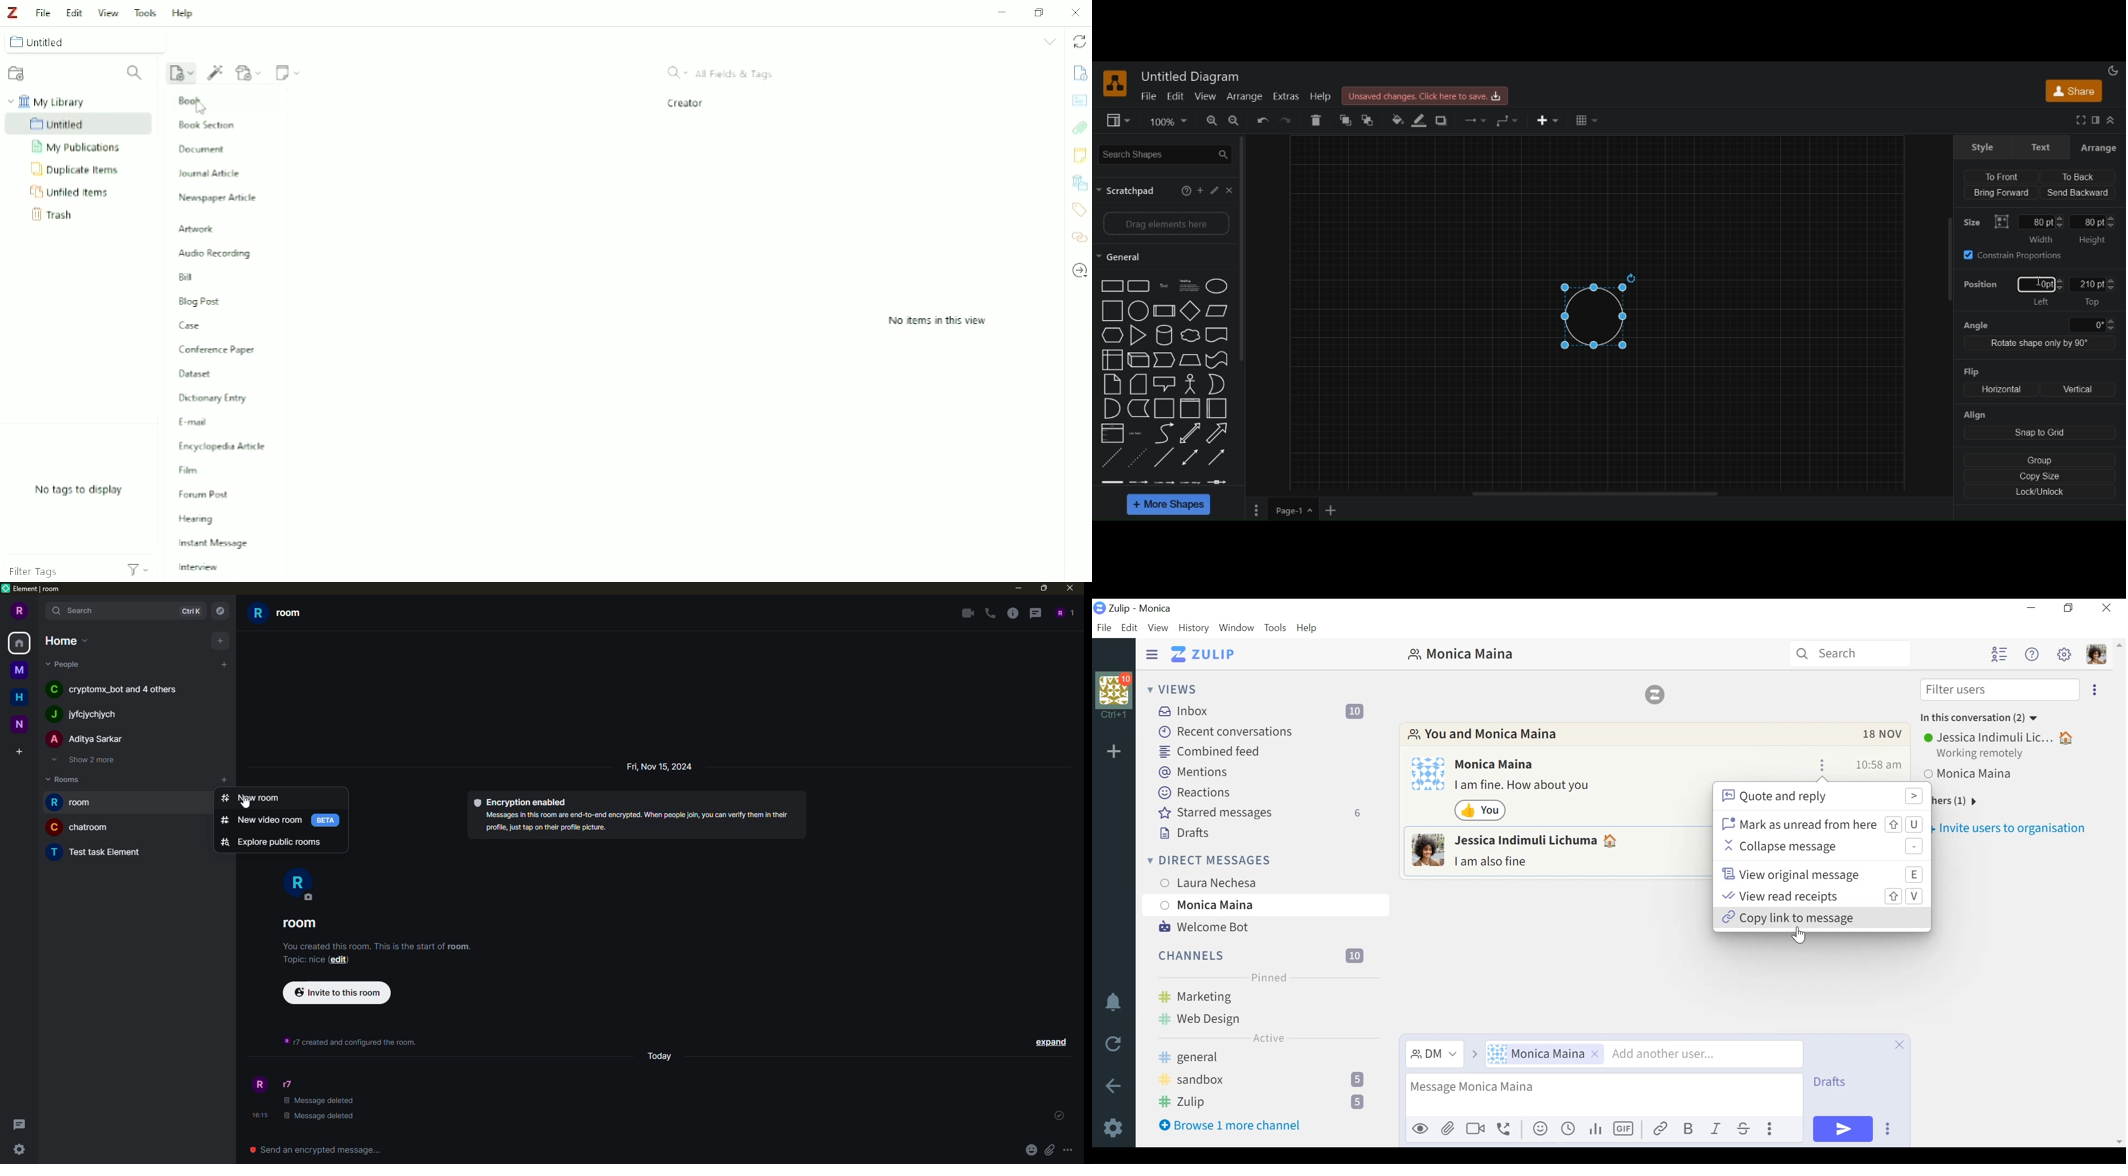 The height and width of the screenshot is (1176, 2128). Describe the element at coordinates (21, 723) in the screenshot. I see `space` at that location.